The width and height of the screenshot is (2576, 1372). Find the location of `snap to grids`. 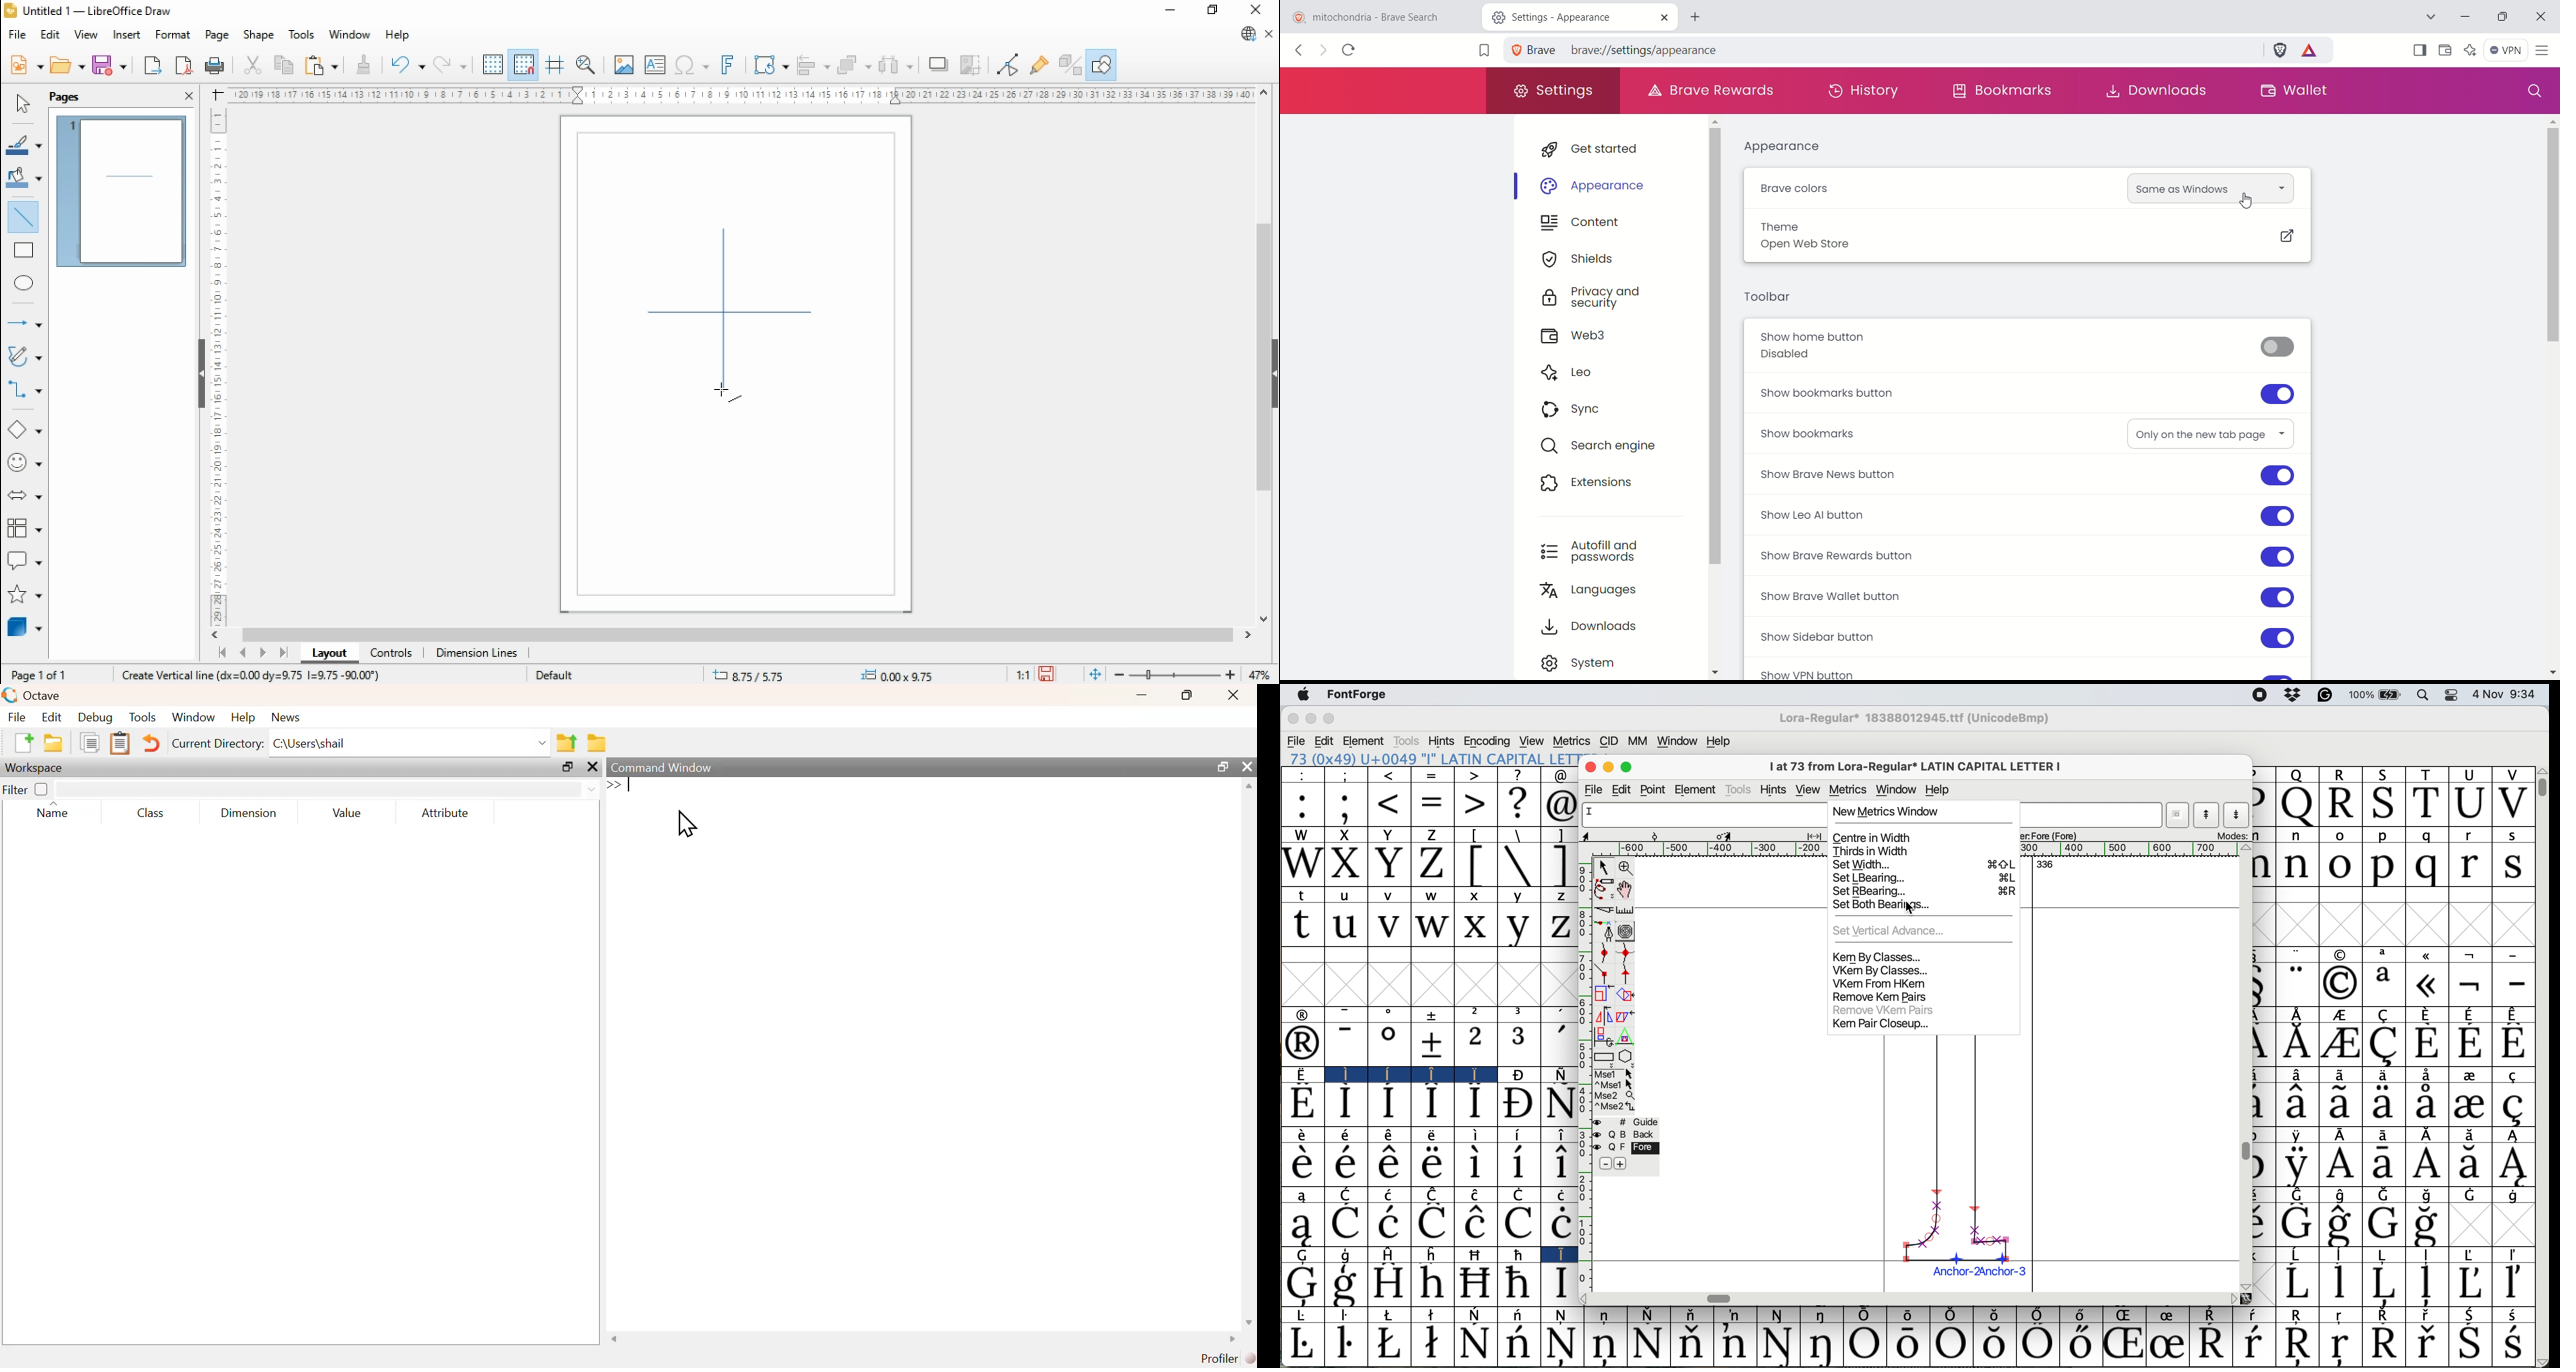

snap to grids is located at coordinates (525, 63).